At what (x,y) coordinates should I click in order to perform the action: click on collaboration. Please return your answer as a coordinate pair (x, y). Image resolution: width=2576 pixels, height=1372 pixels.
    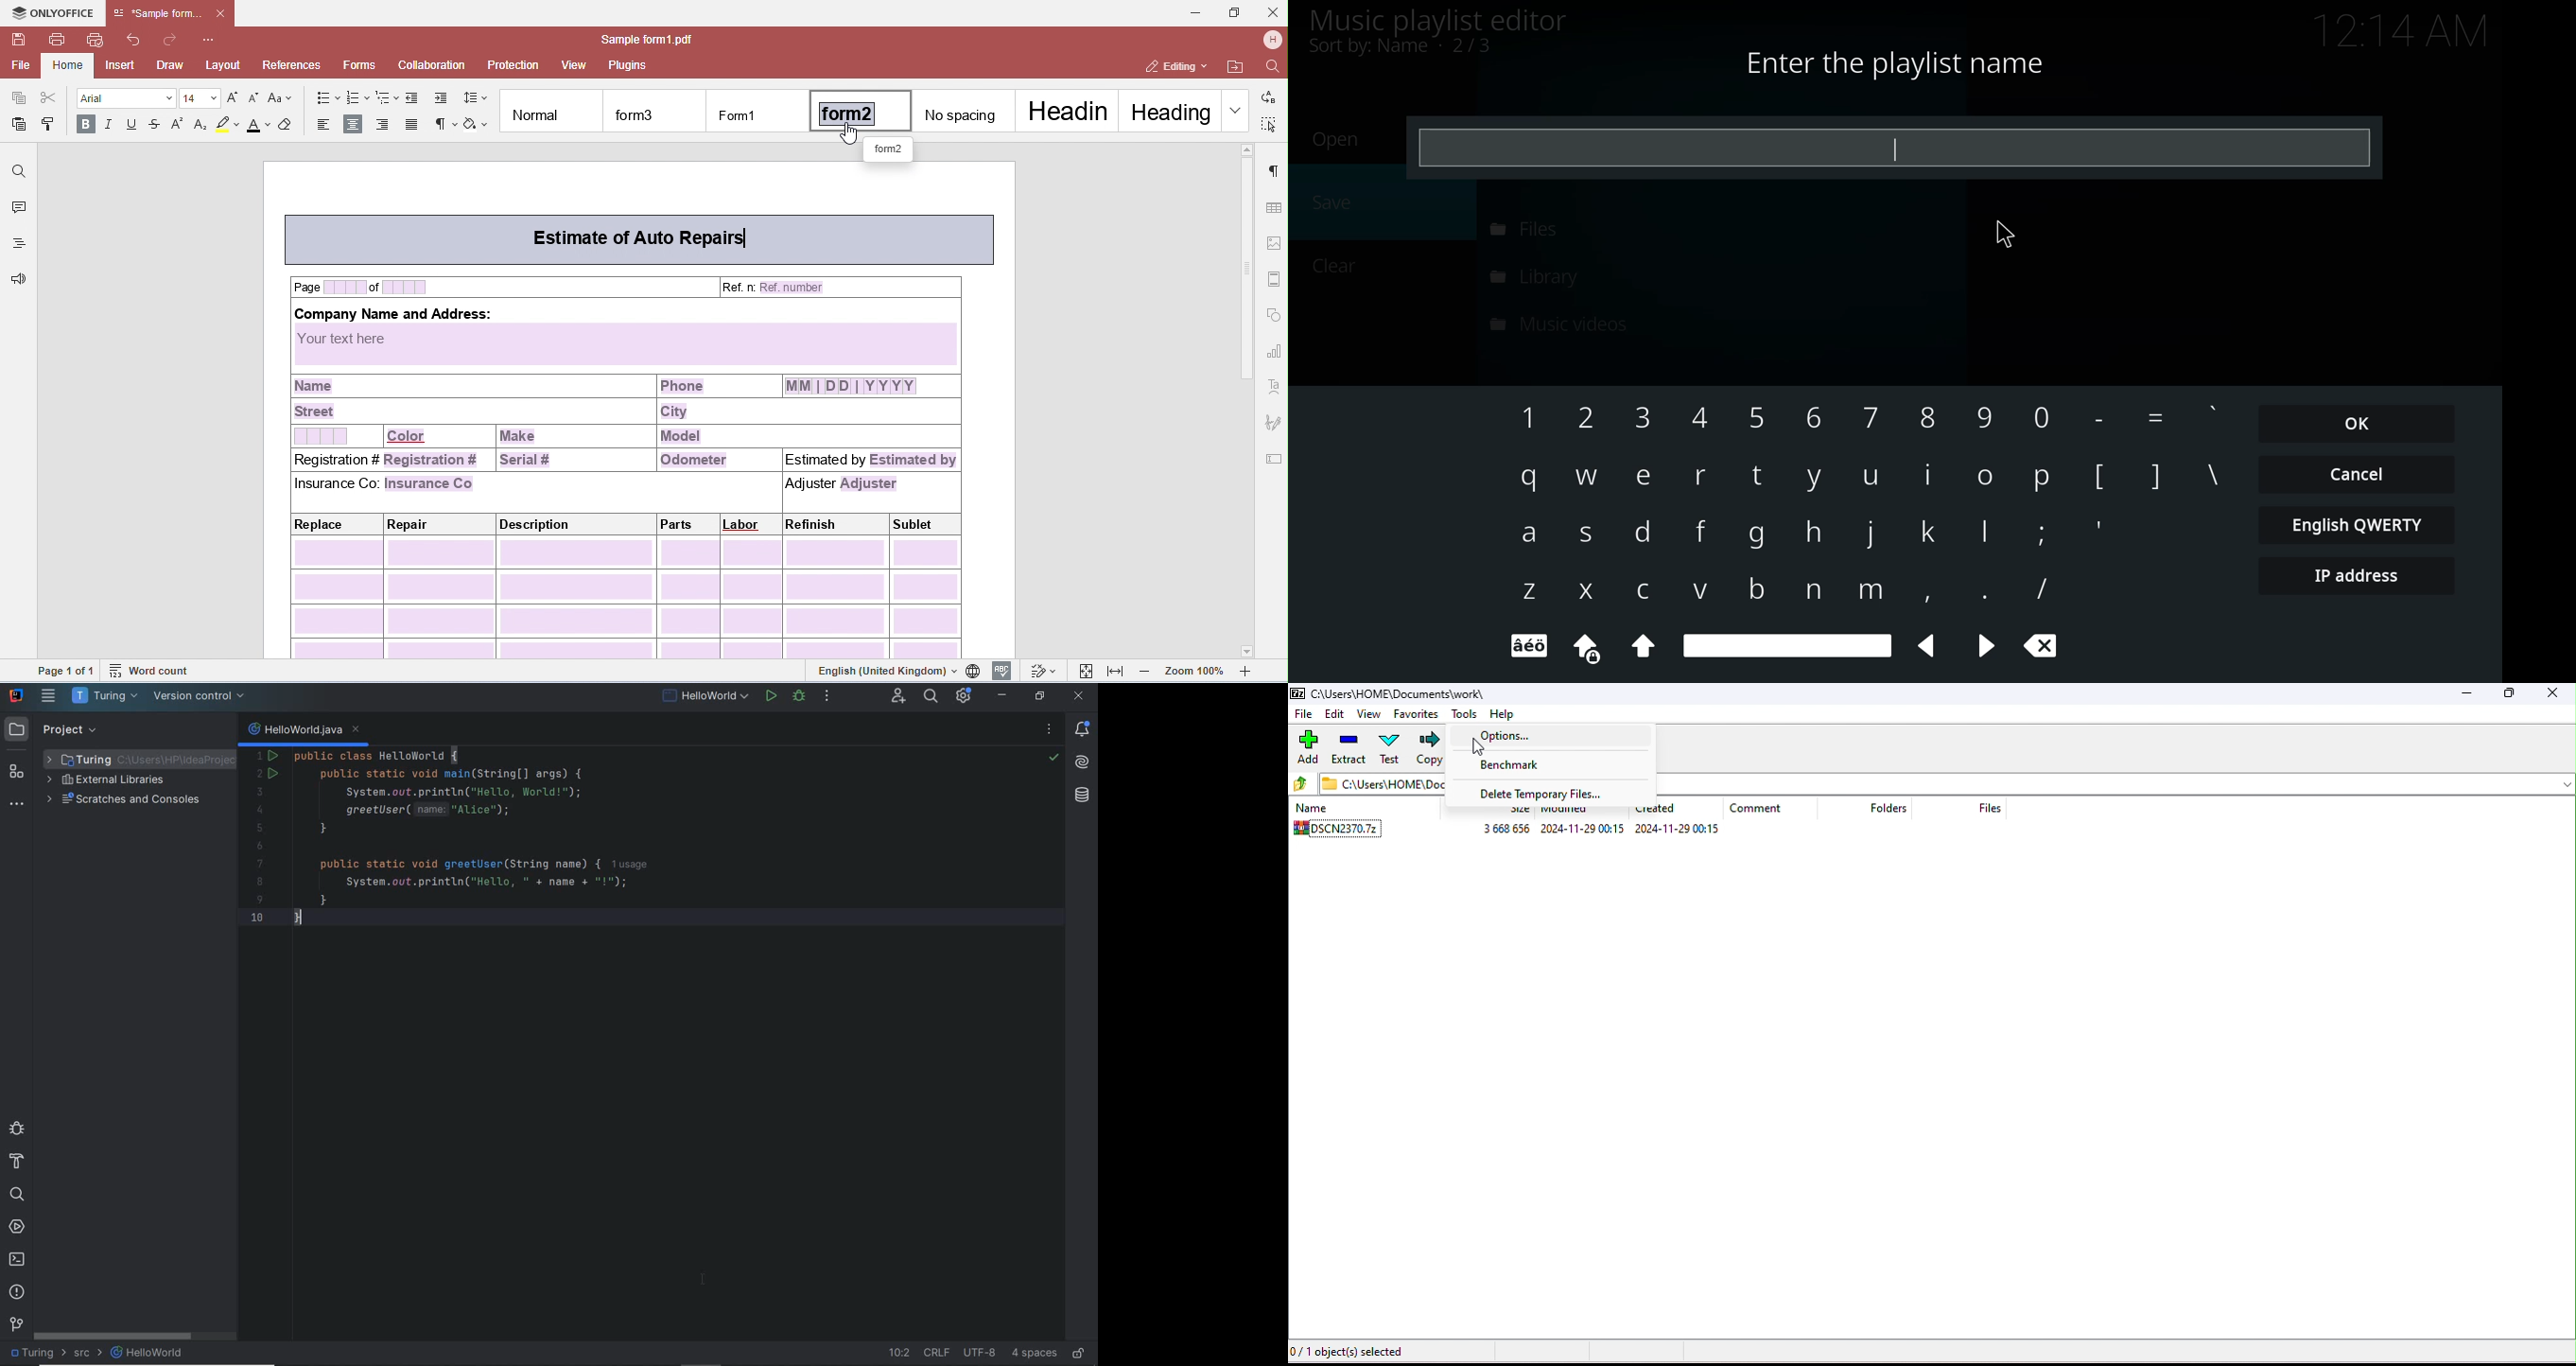
    Looking at the image, I should click on (432, 64).